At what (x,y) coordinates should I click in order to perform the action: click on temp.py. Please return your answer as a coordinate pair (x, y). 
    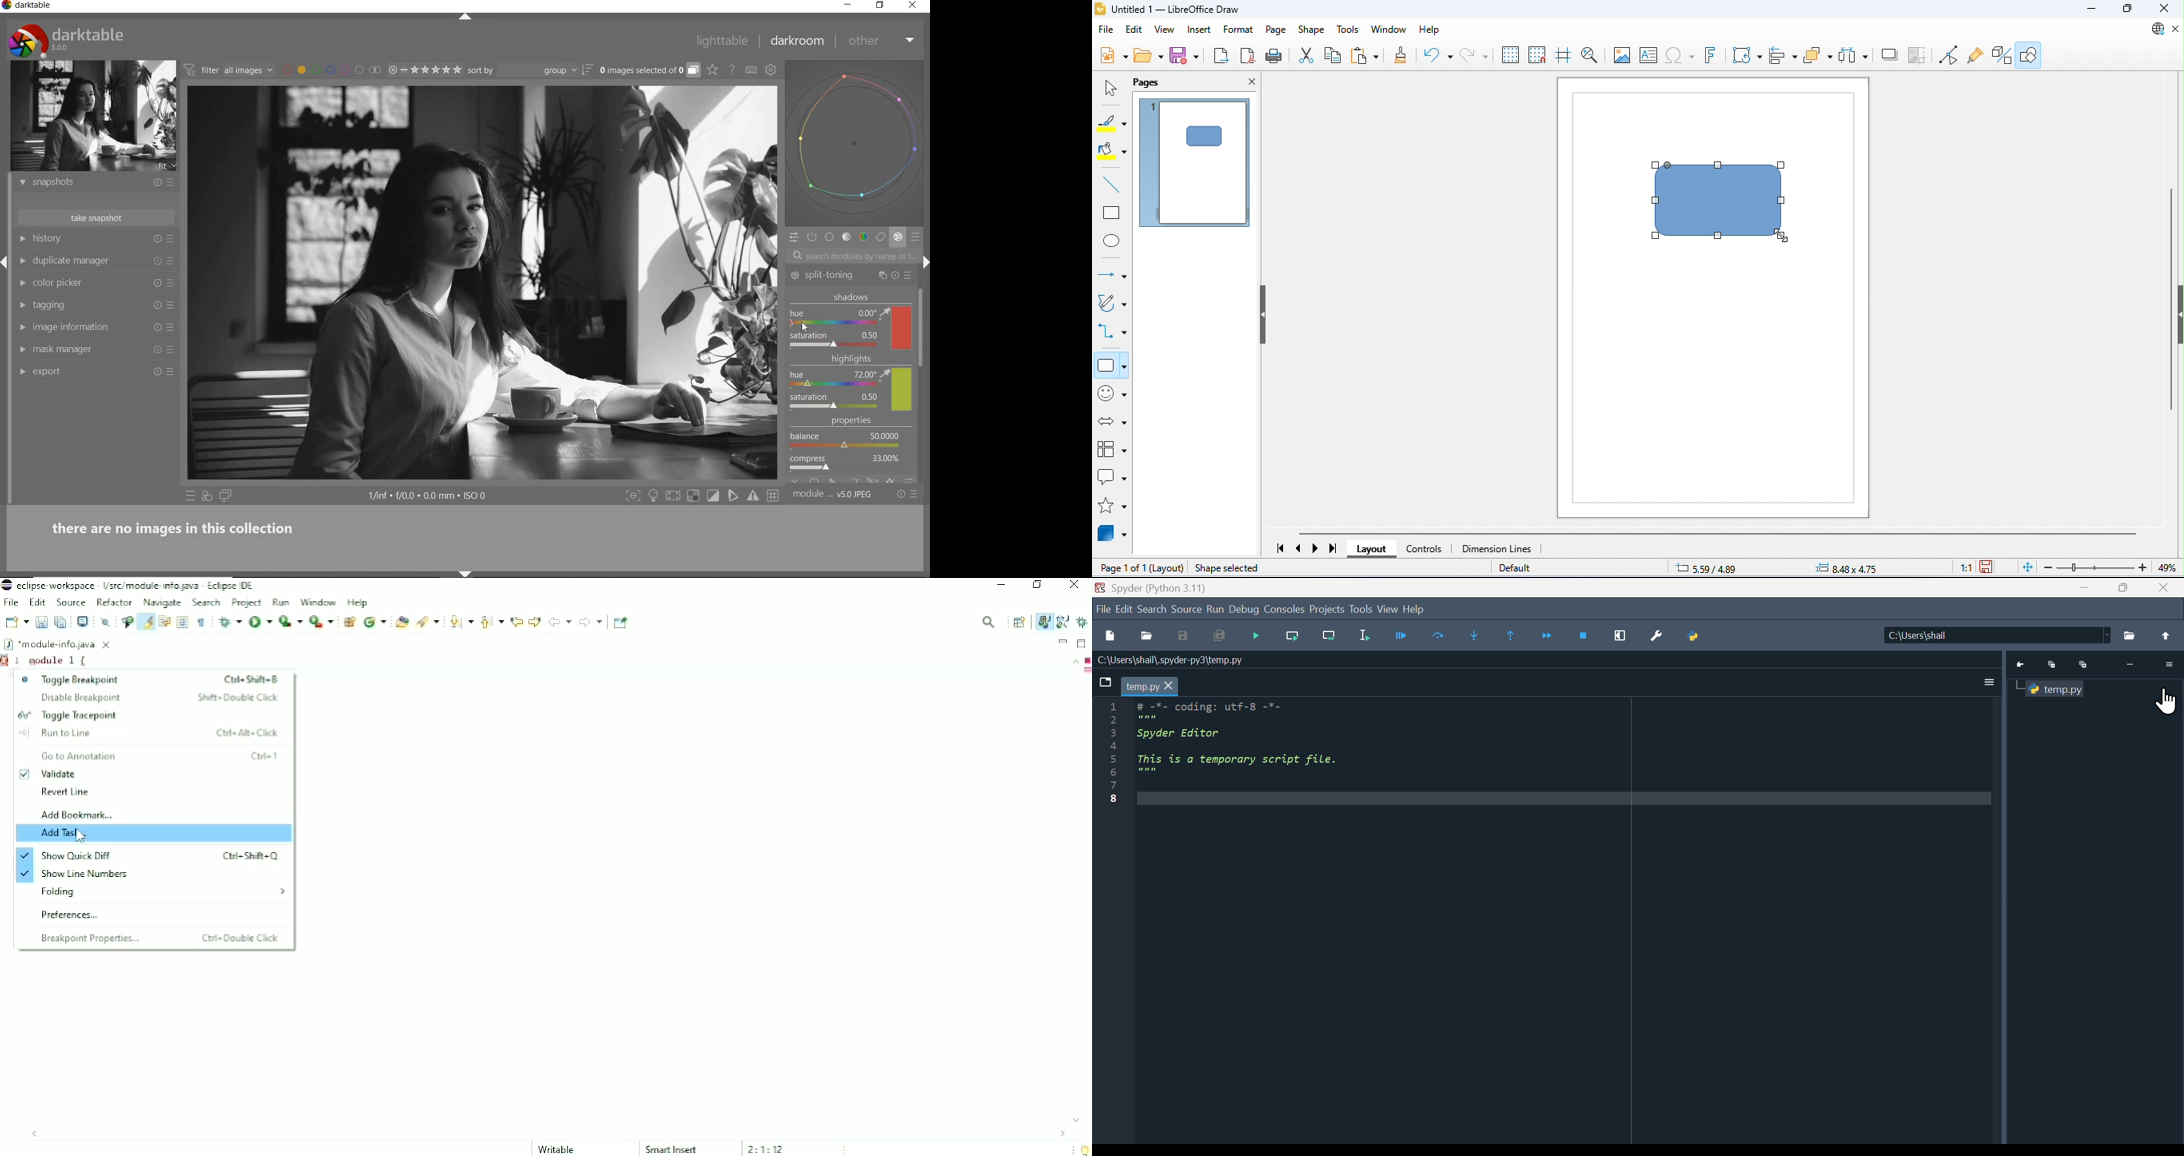
    Looking at the image, I should click on (2055, 688).